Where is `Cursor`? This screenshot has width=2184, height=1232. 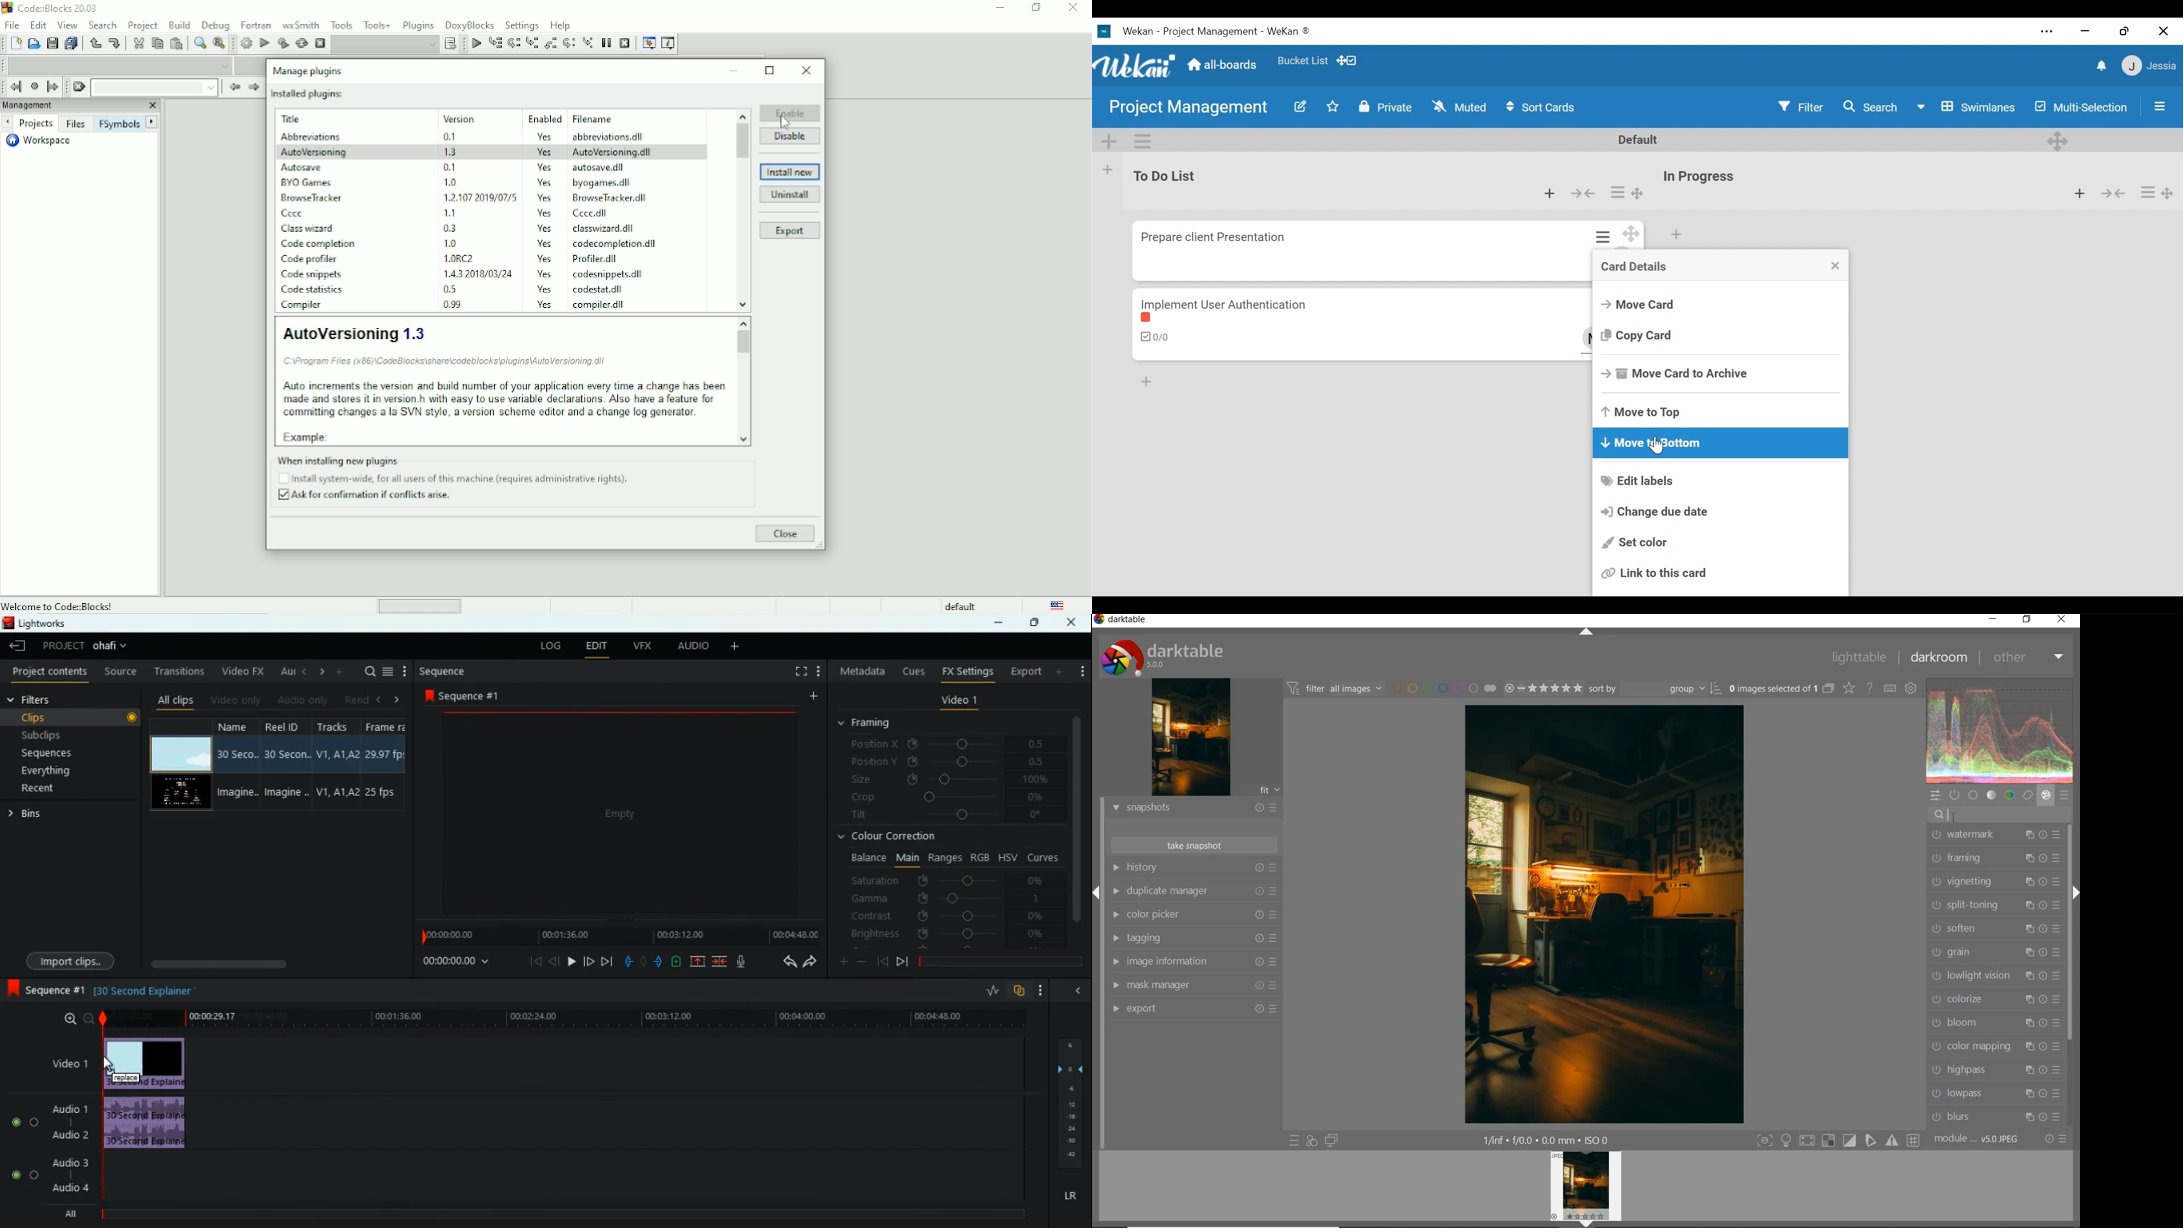
Cursor is located at coordinates (785, 122).